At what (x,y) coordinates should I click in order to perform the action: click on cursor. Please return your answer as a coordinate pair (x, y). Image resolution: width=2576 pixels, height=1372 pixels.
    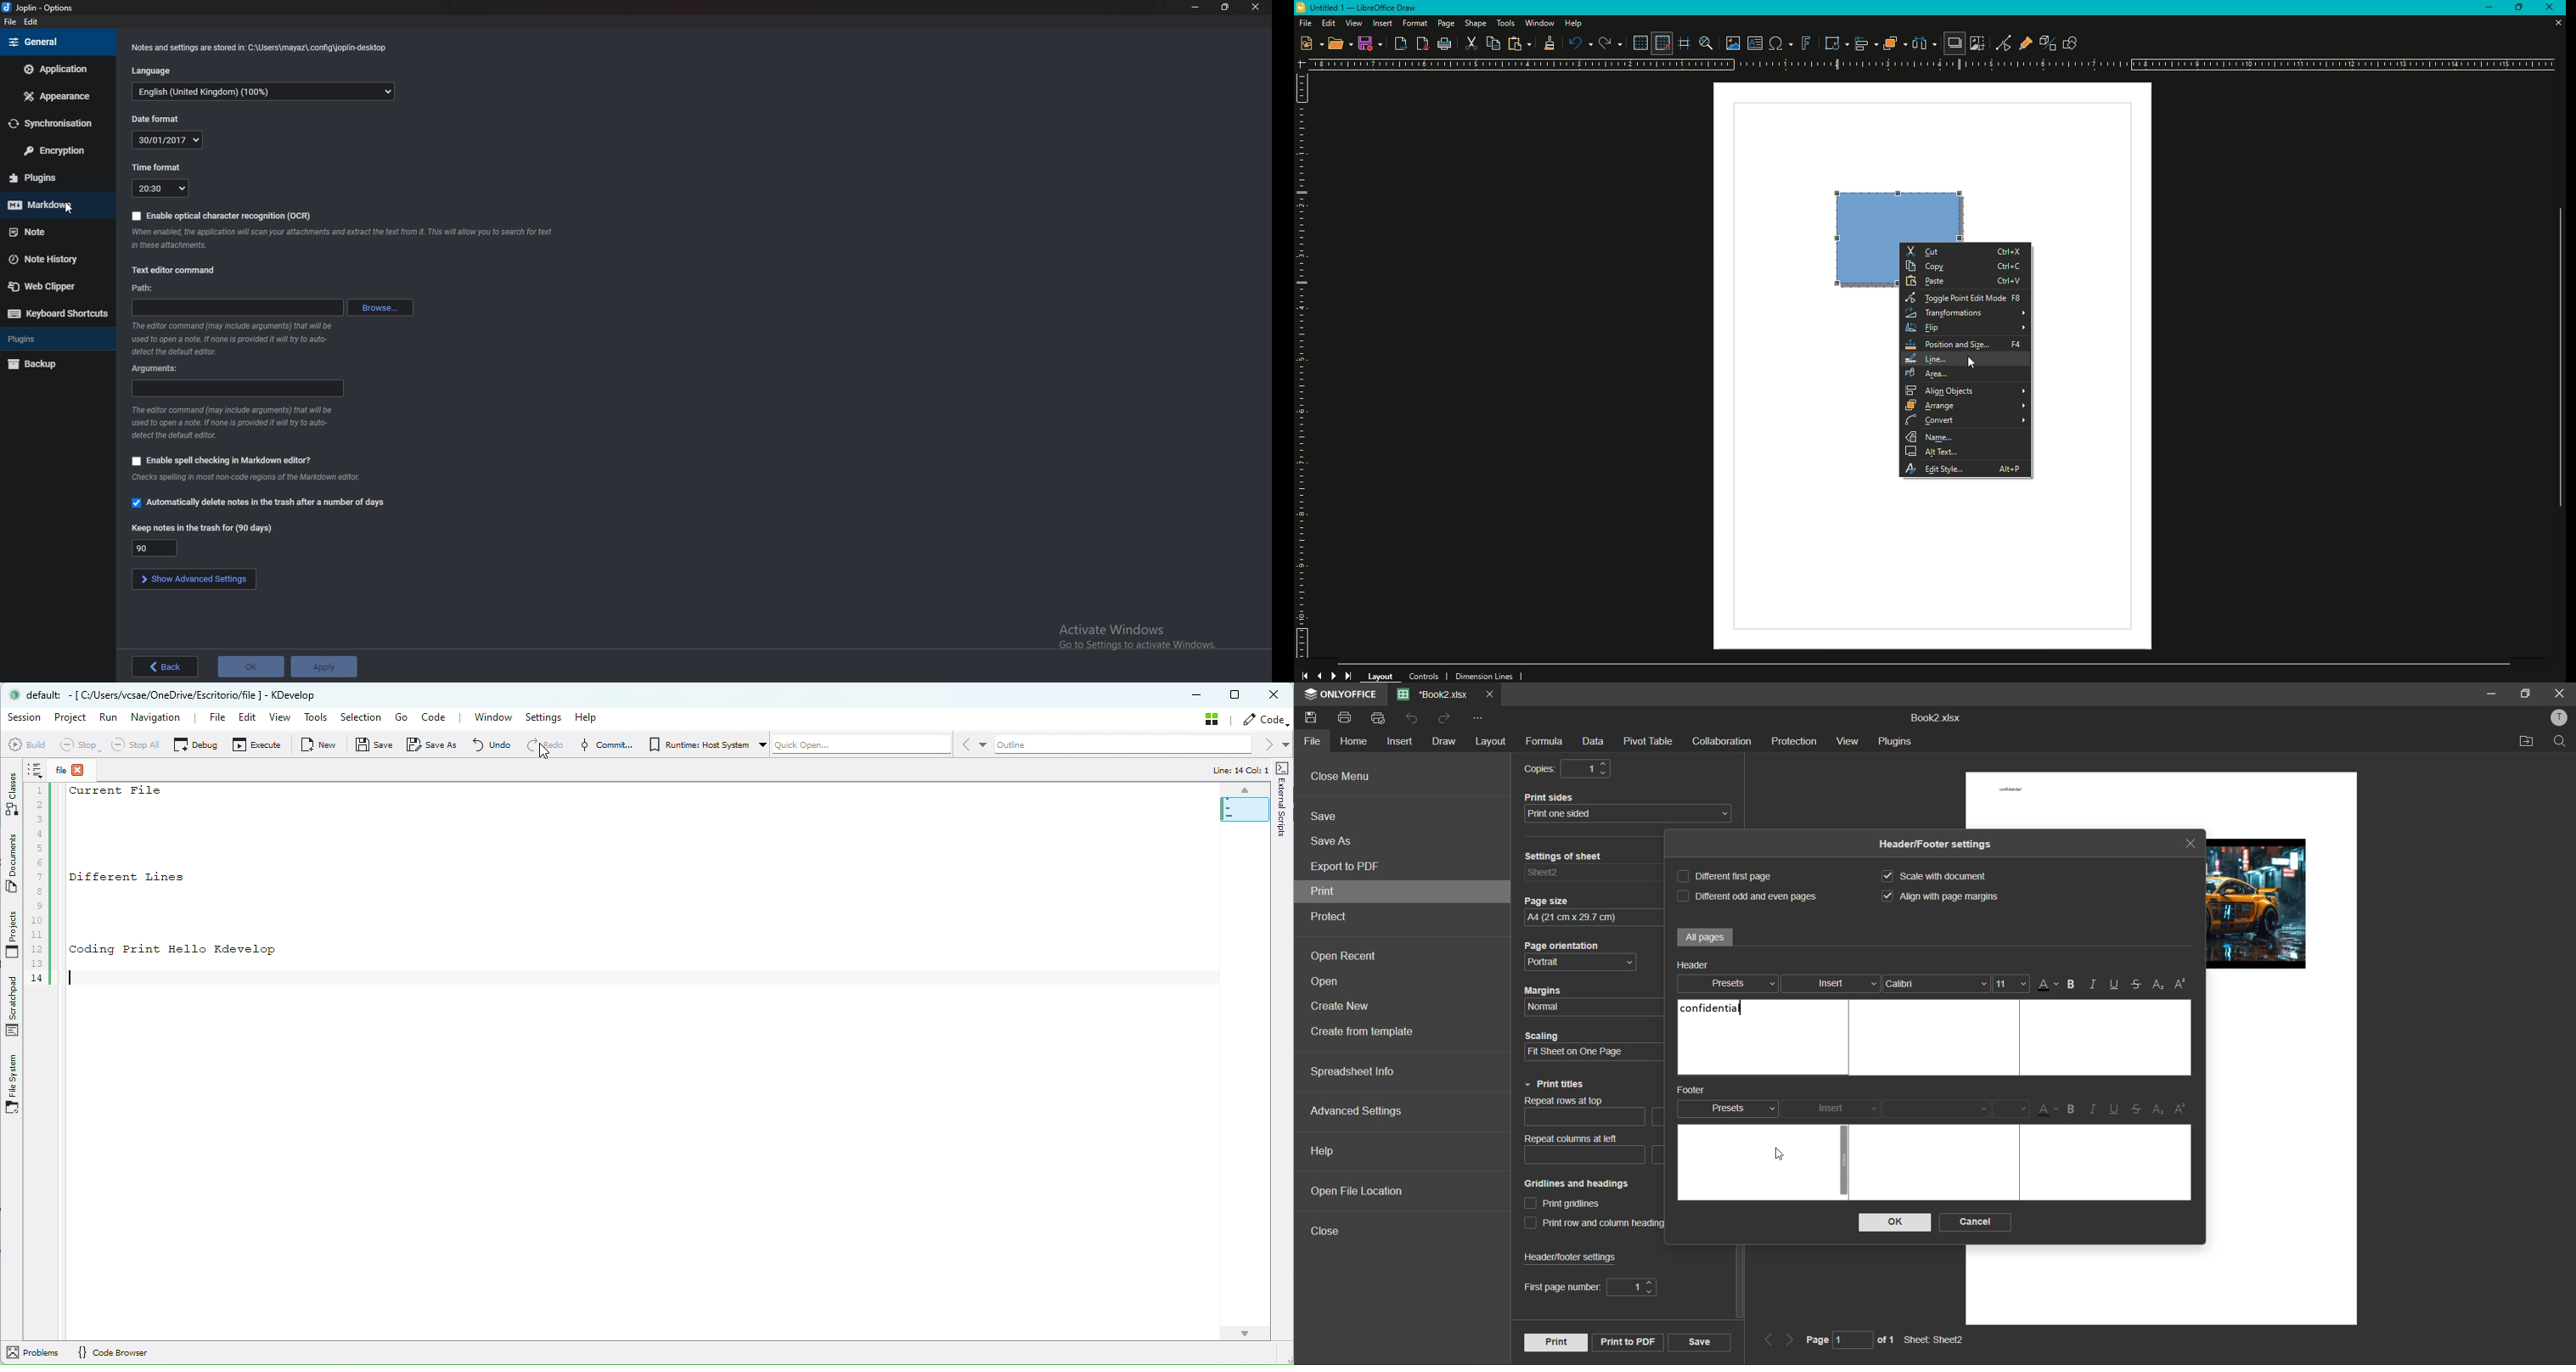
    Looking at the image, I should click on (70, 209).